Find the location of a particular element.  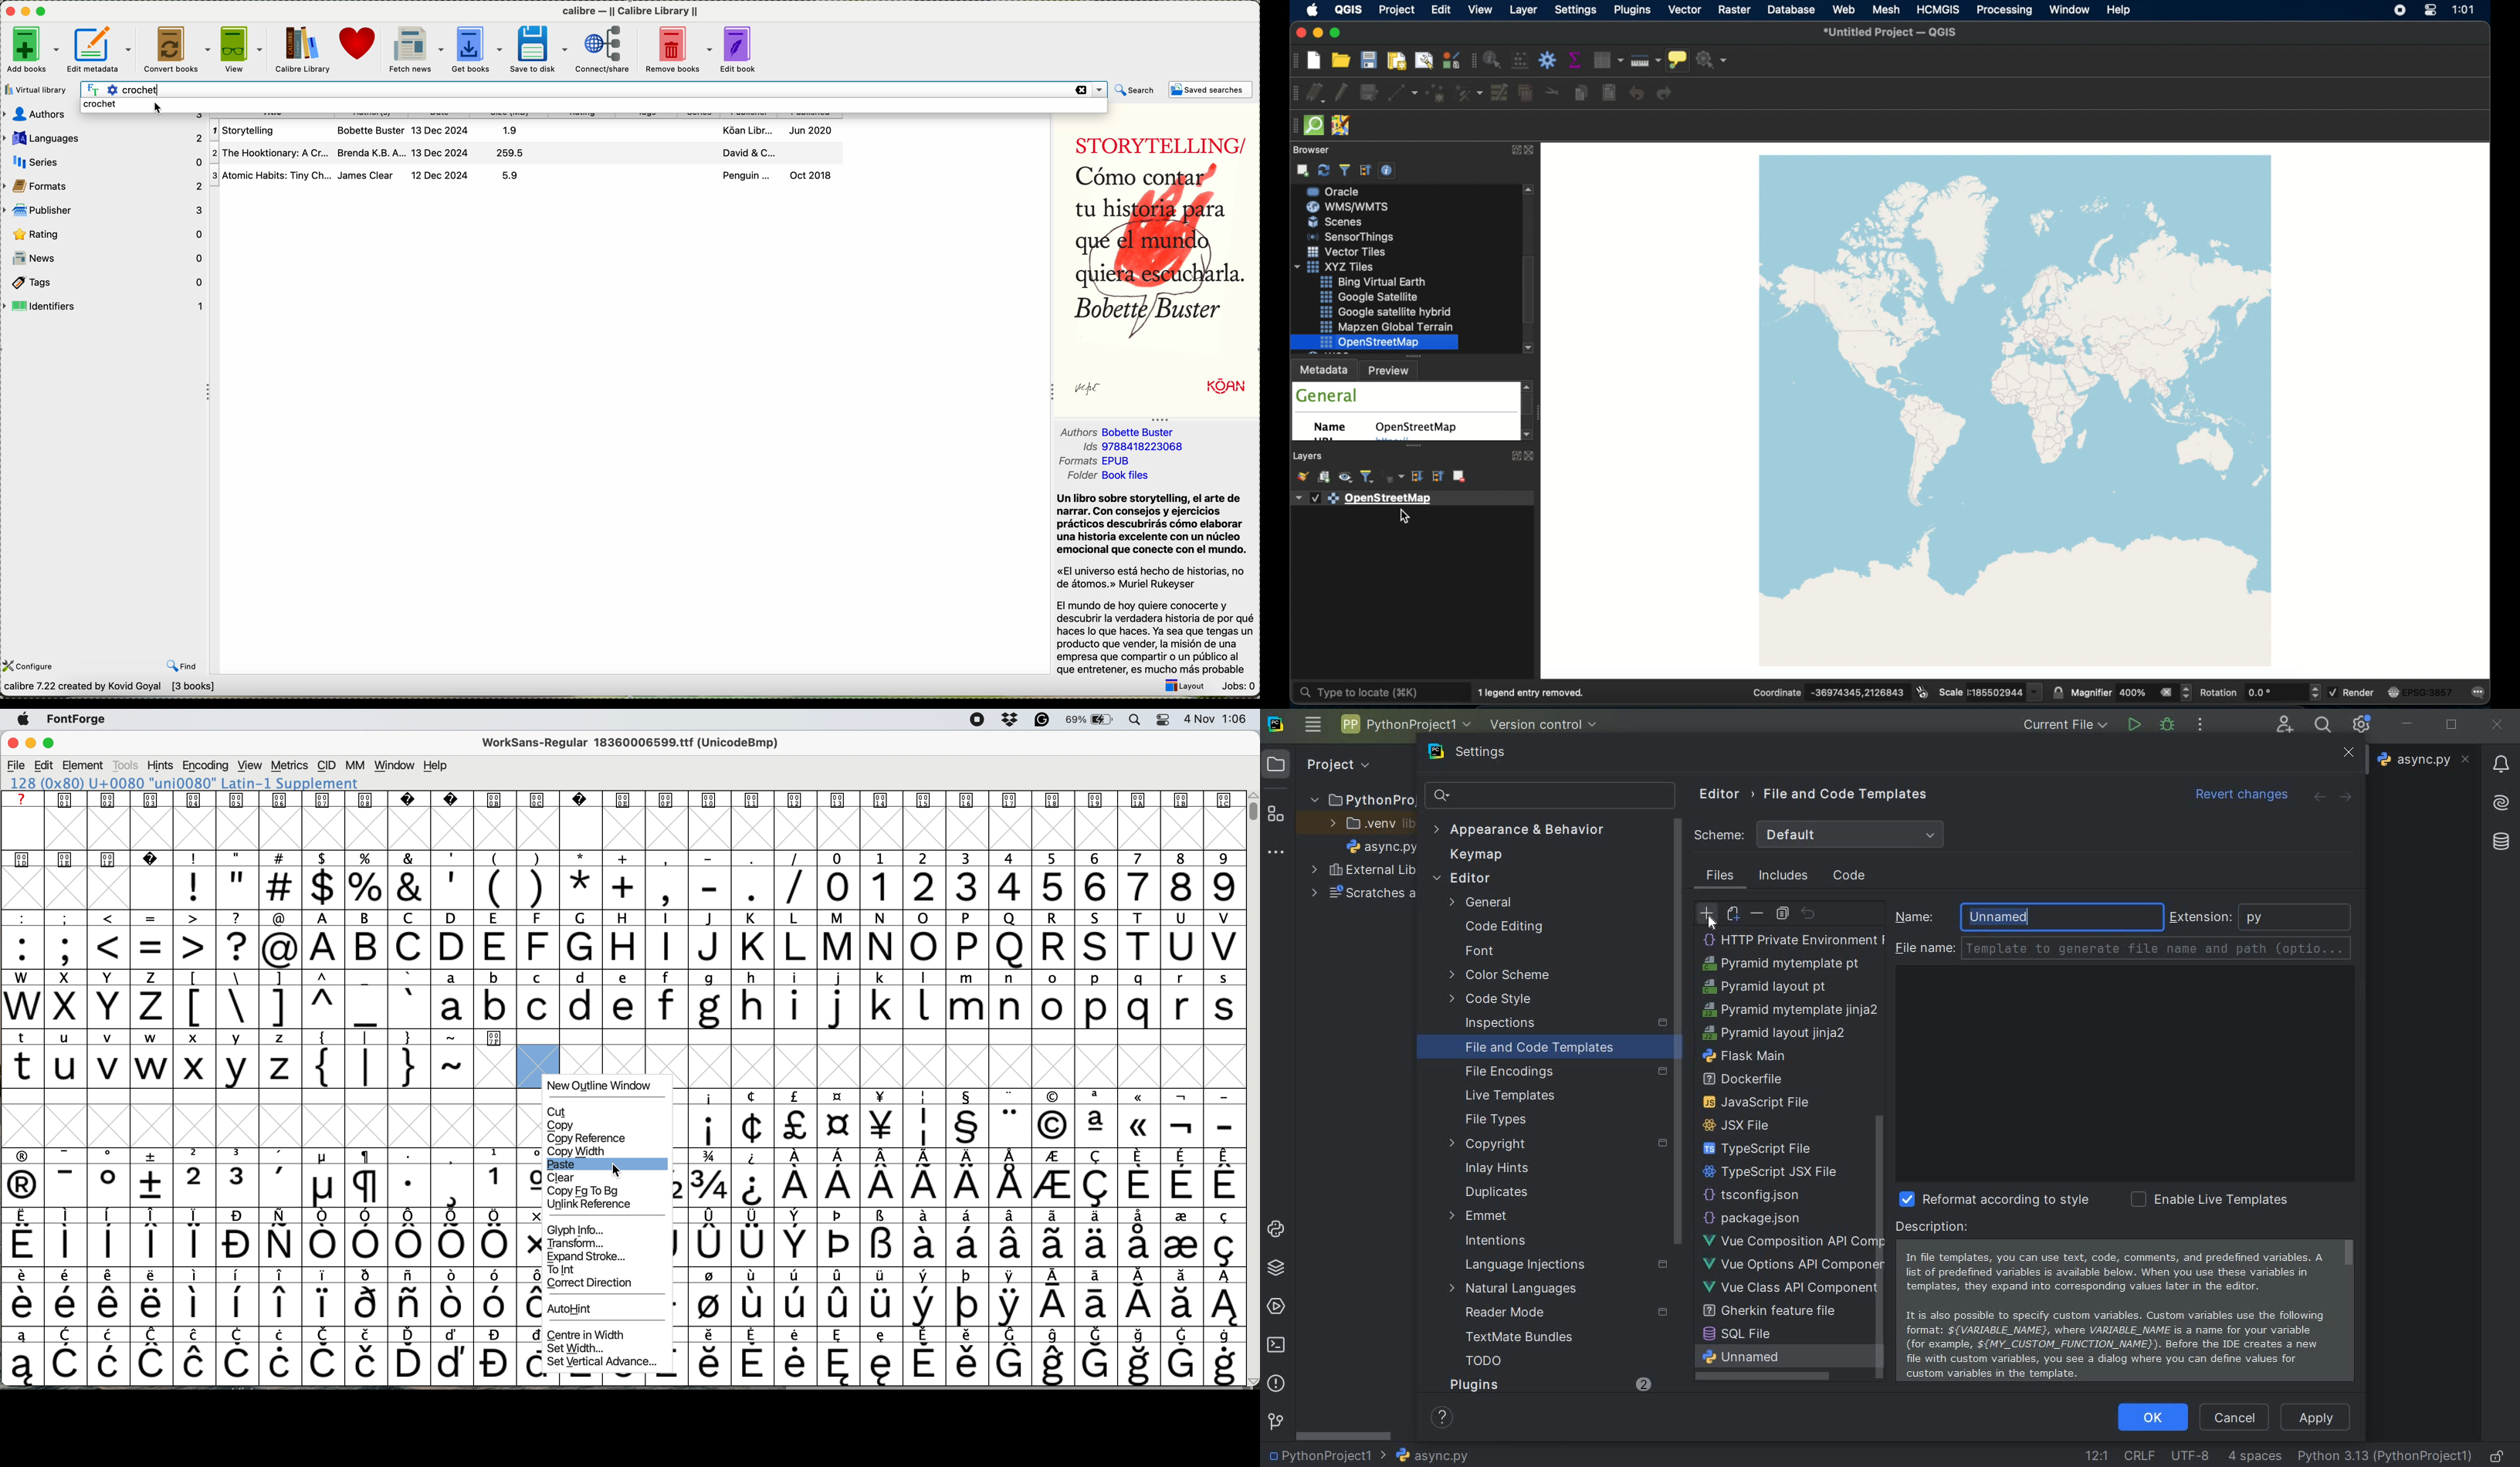

show help contents is located at coordinates (1445, 1420).